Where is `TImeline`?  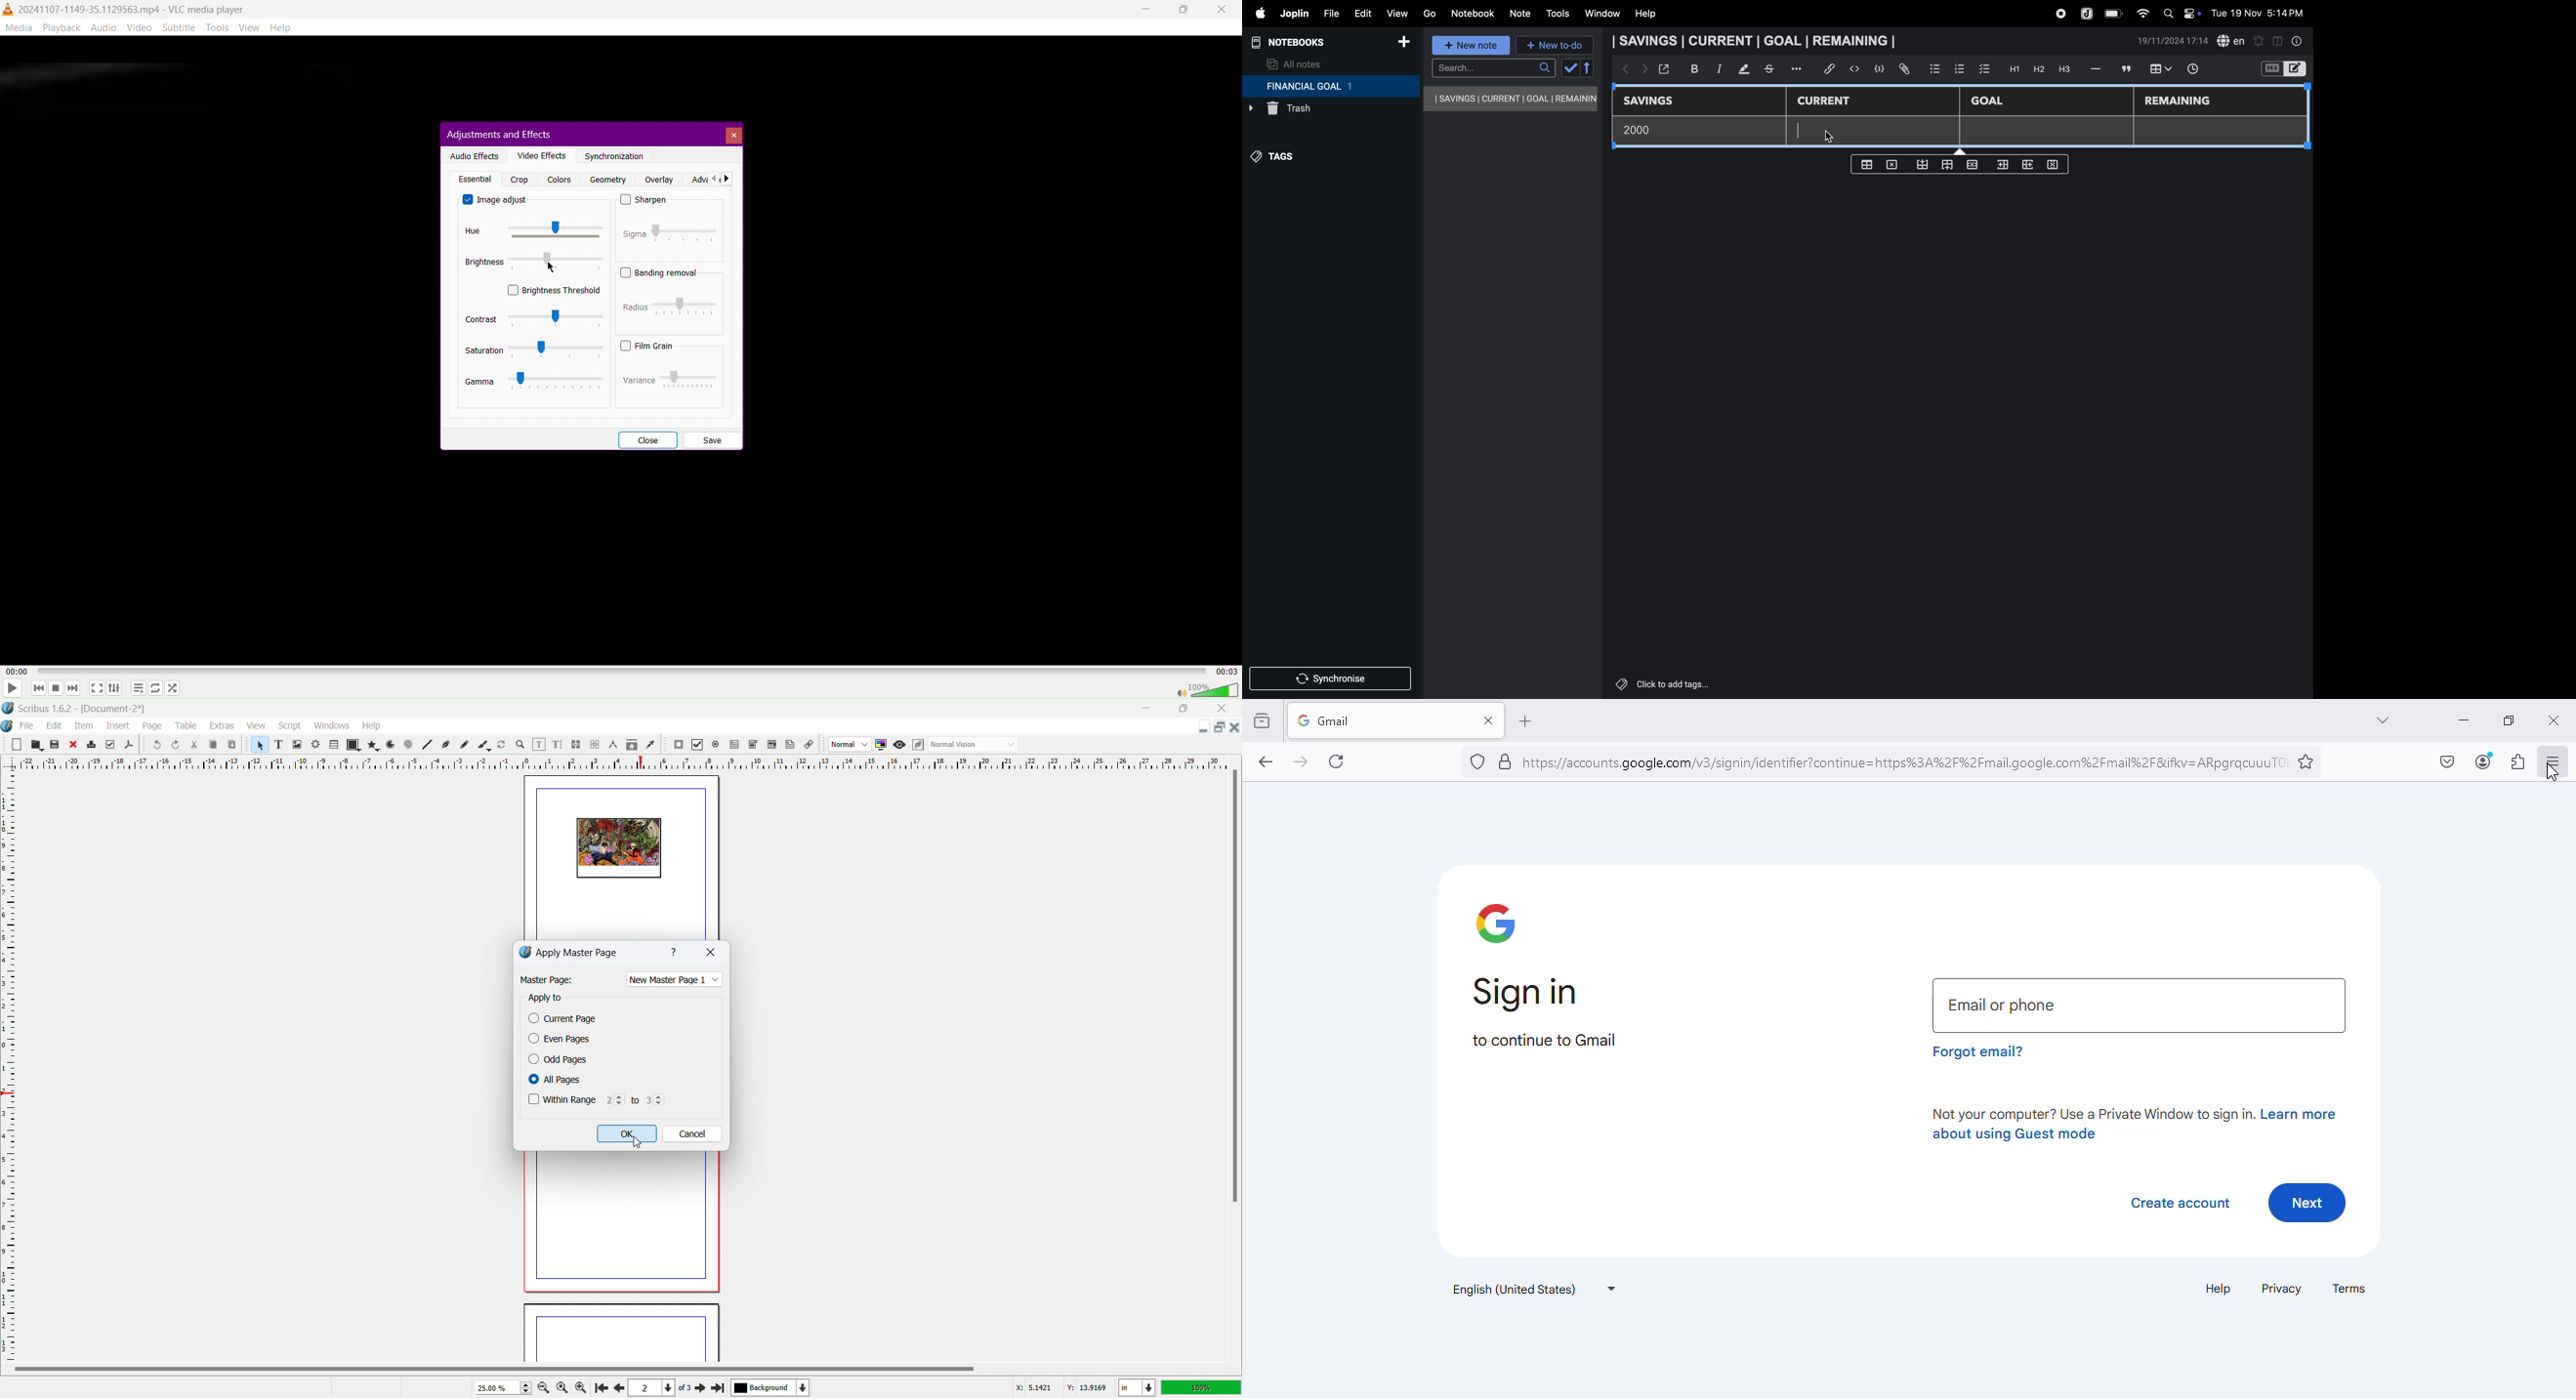
TImeline is located at coordinates (623, 669).